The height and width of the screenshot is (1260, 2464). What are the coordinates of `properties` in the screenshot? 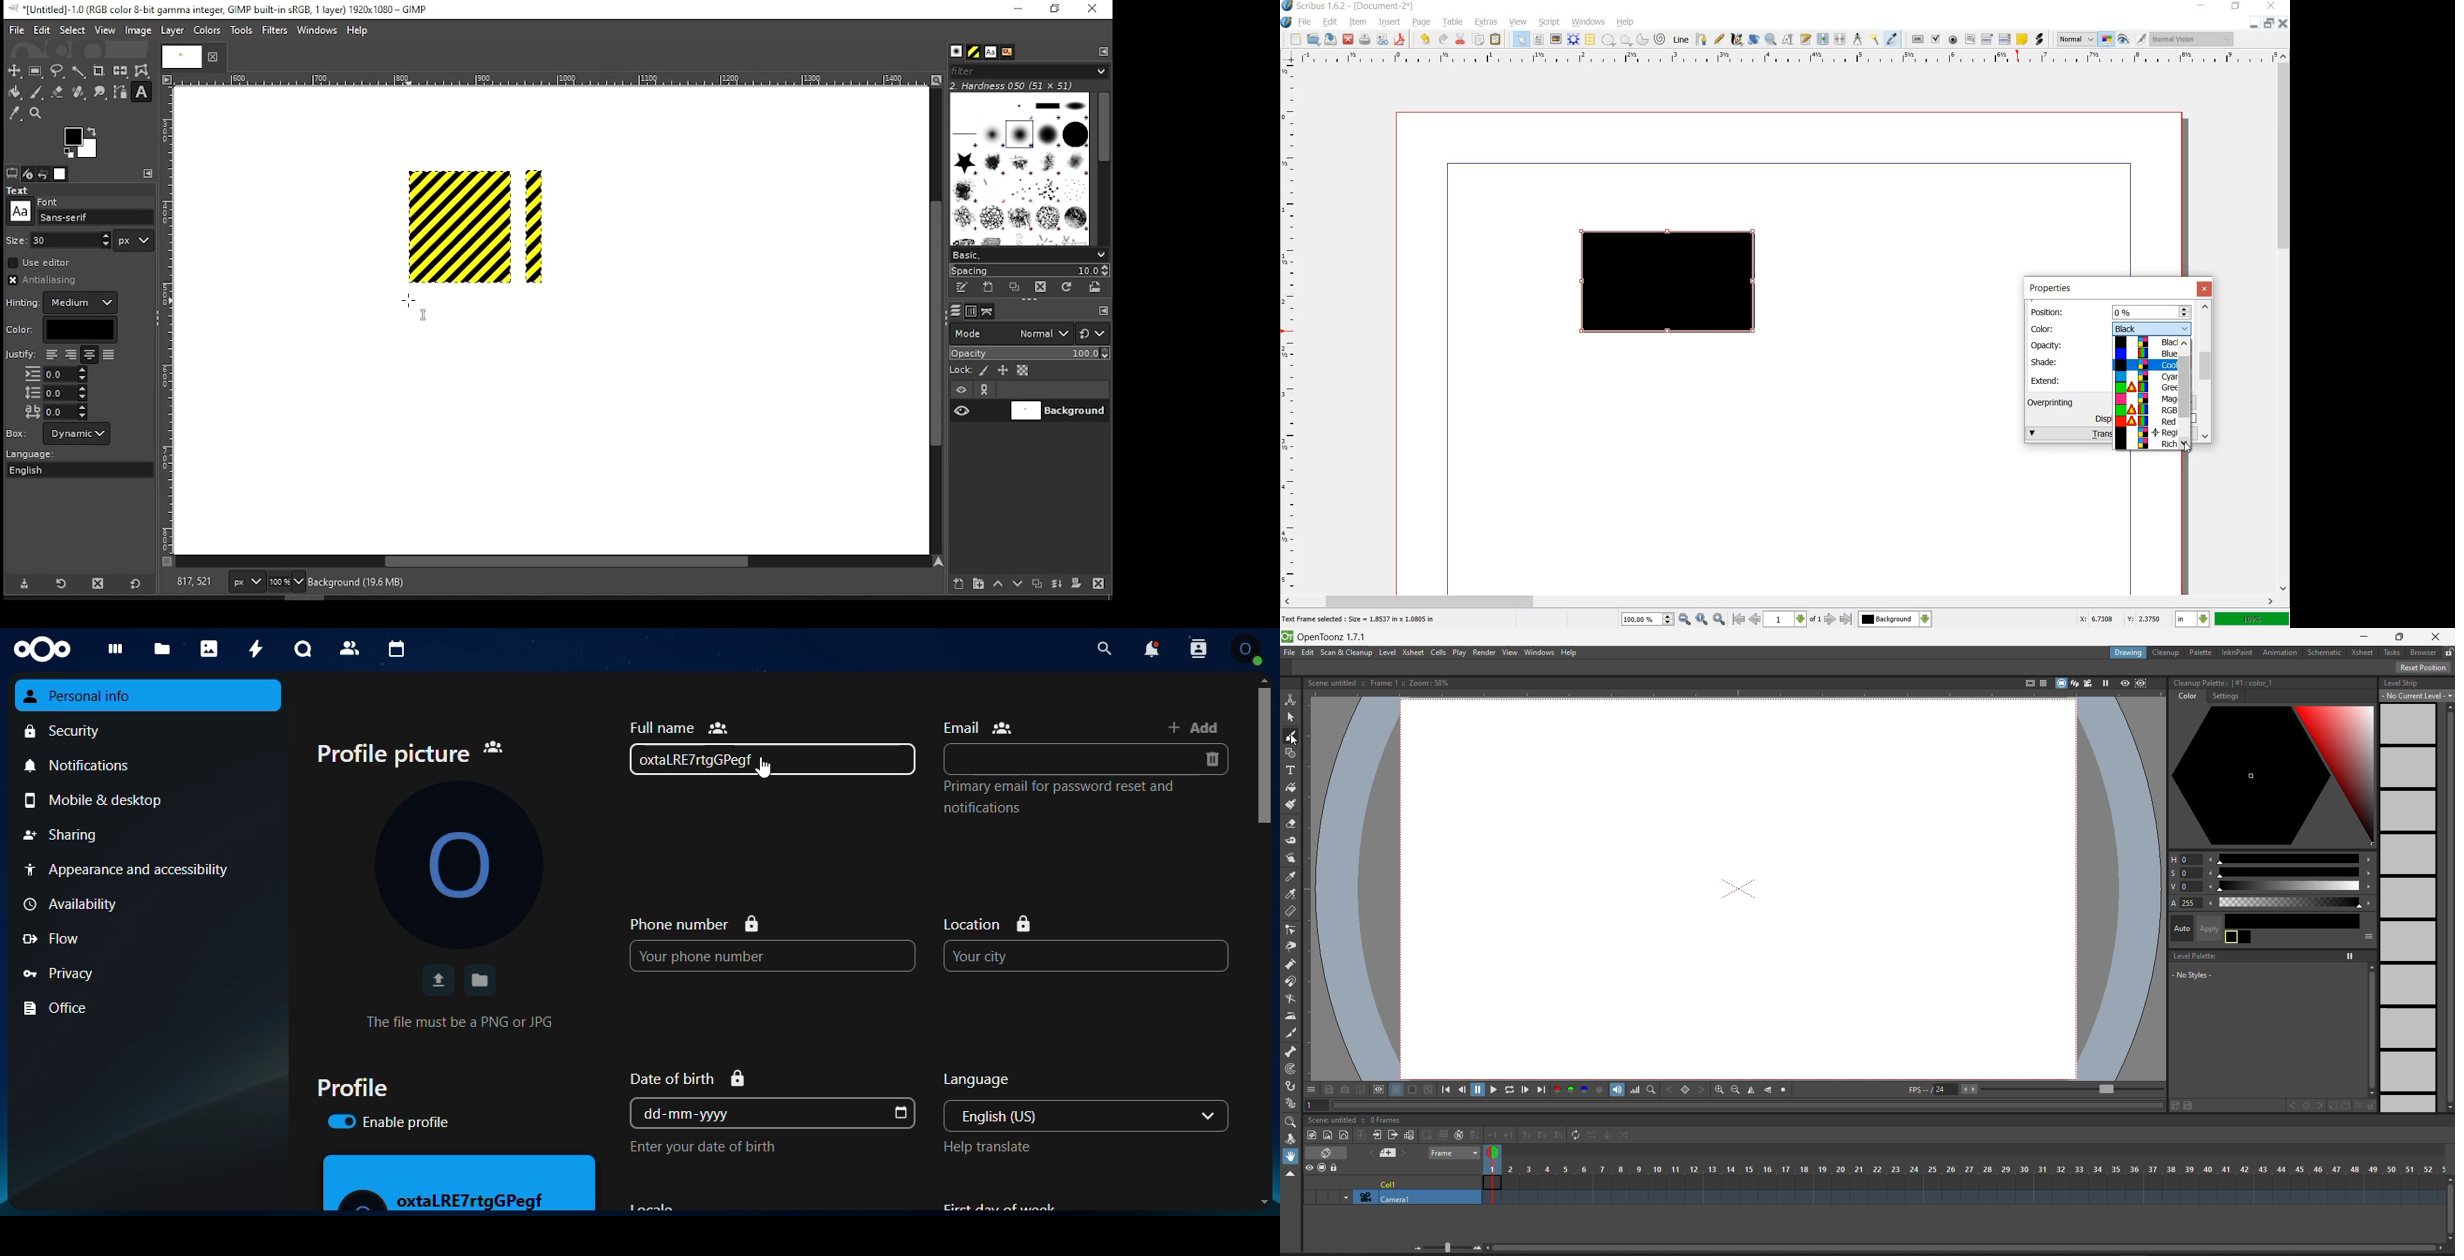 It's located at (2050, 289).